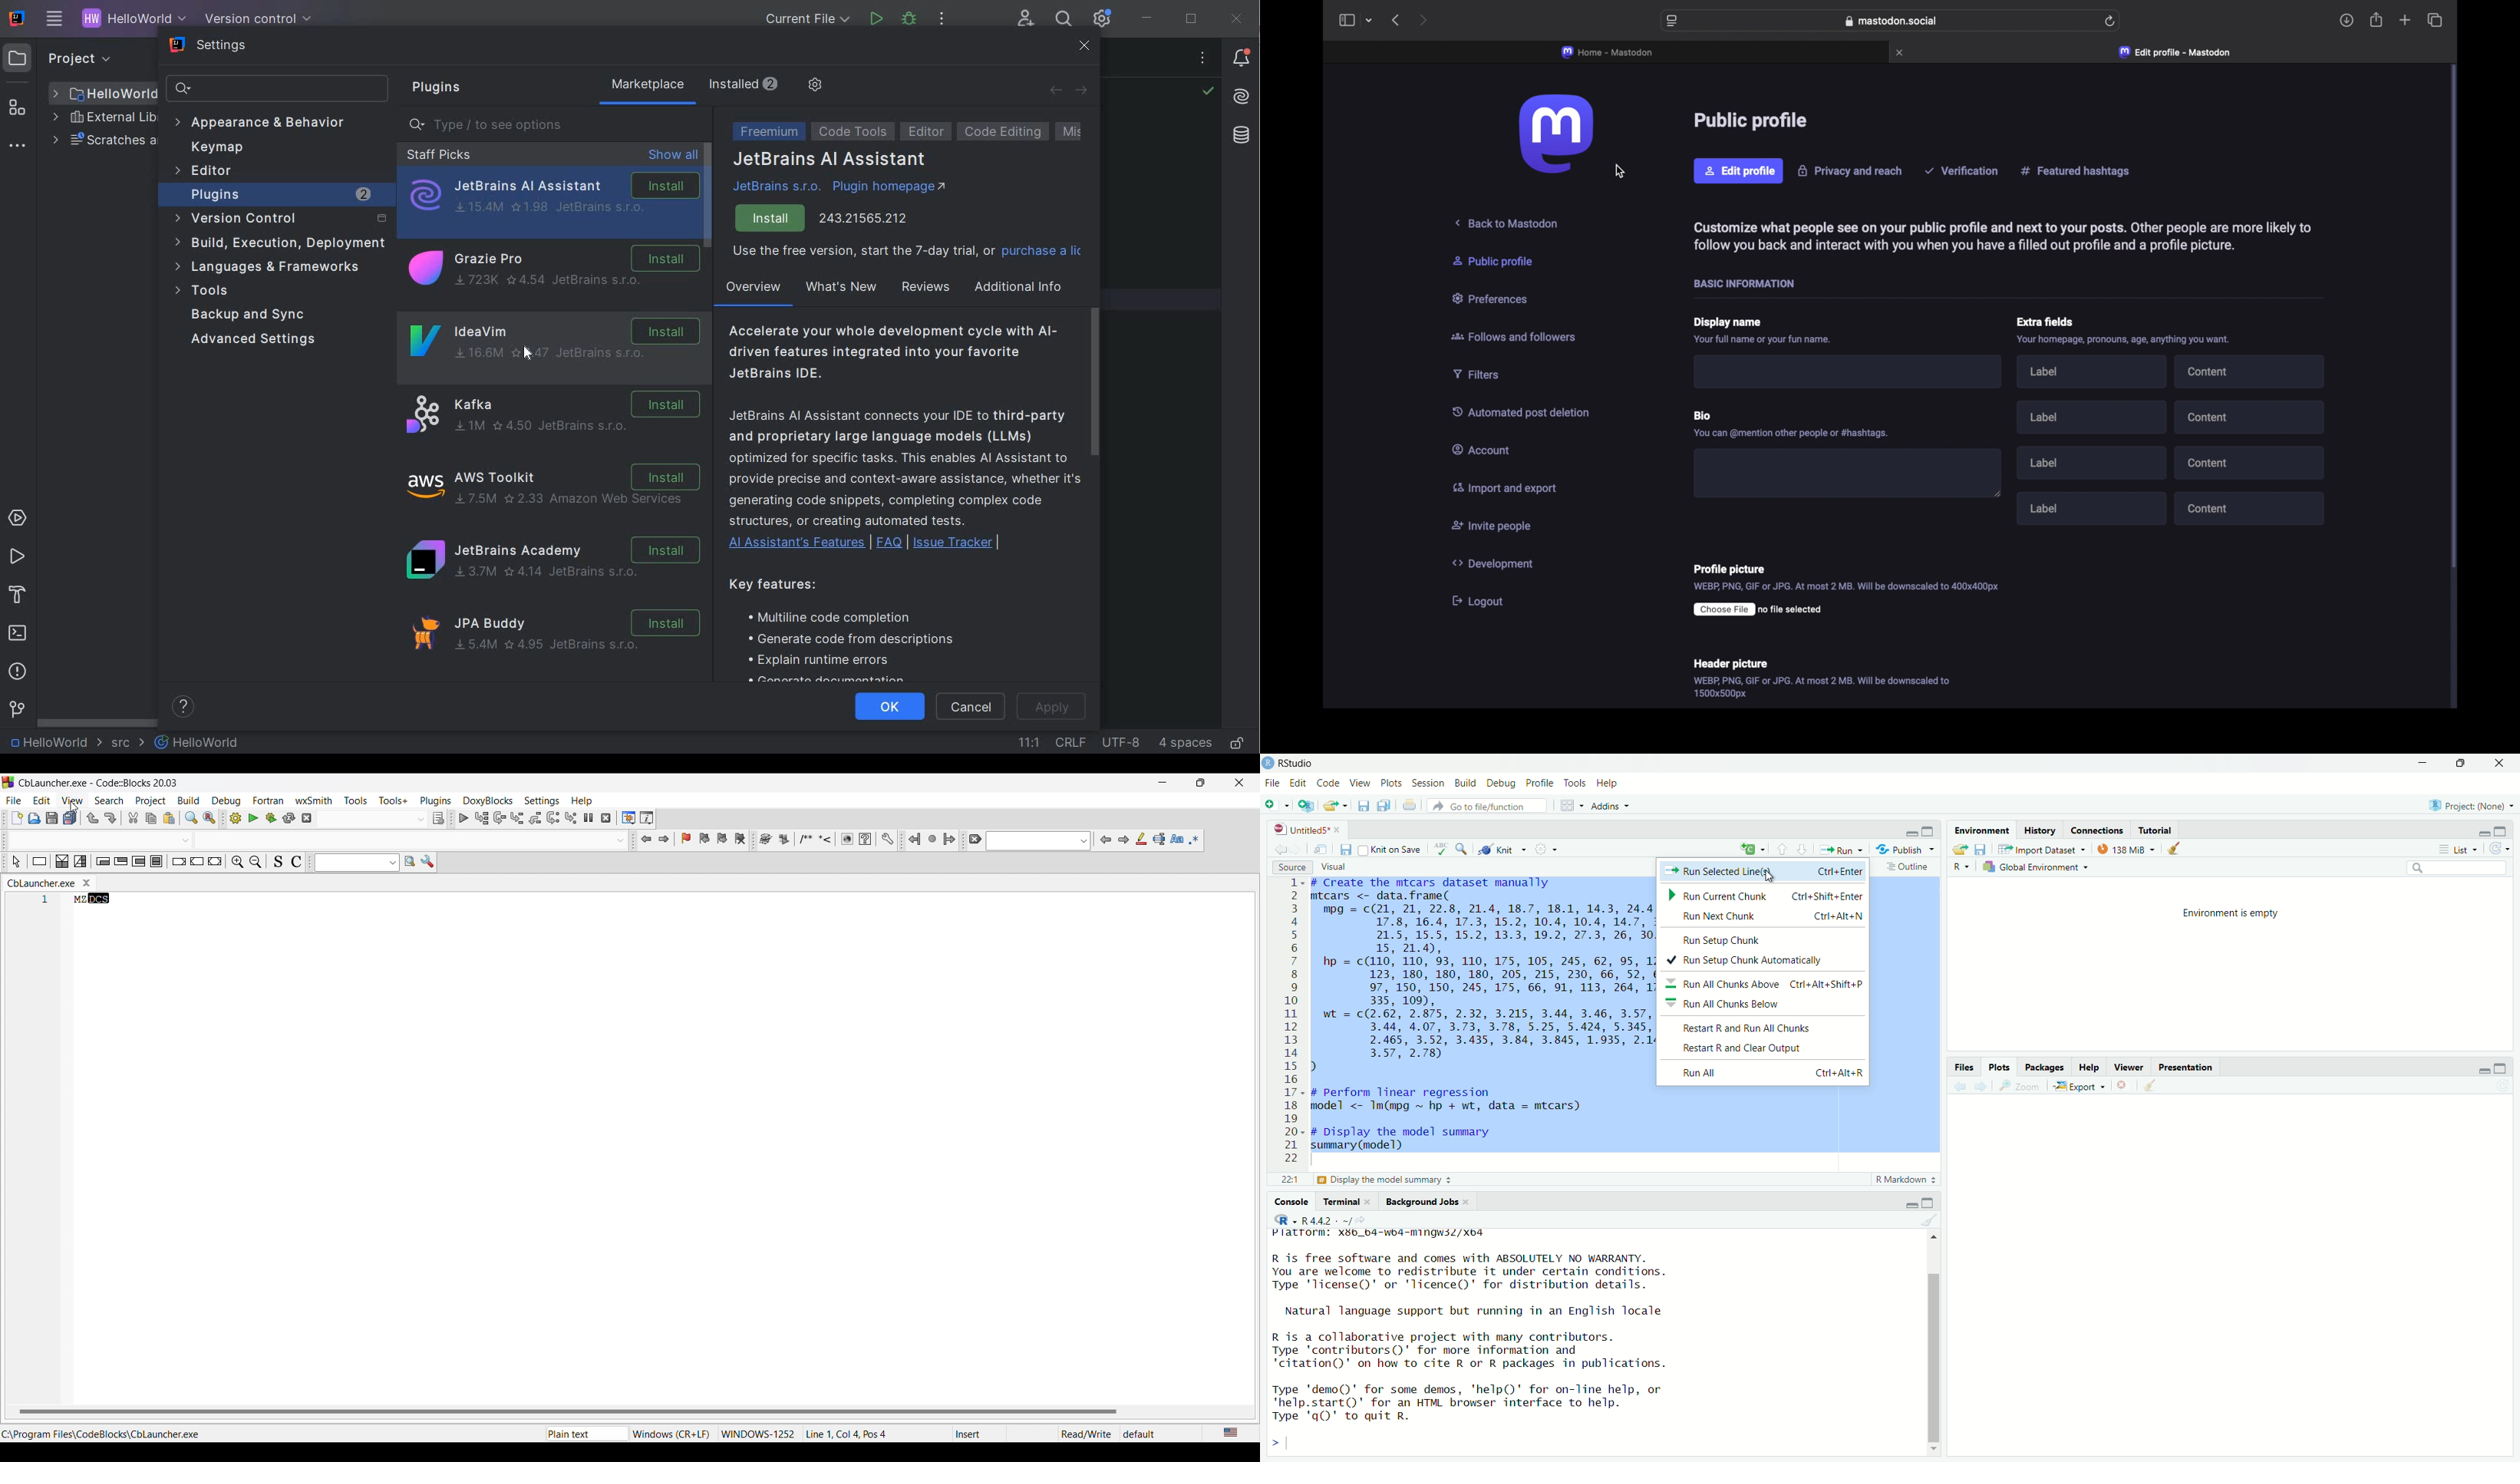 This screenshot has height=1484, width=2520. I want to click on view, so click(1361, 783).